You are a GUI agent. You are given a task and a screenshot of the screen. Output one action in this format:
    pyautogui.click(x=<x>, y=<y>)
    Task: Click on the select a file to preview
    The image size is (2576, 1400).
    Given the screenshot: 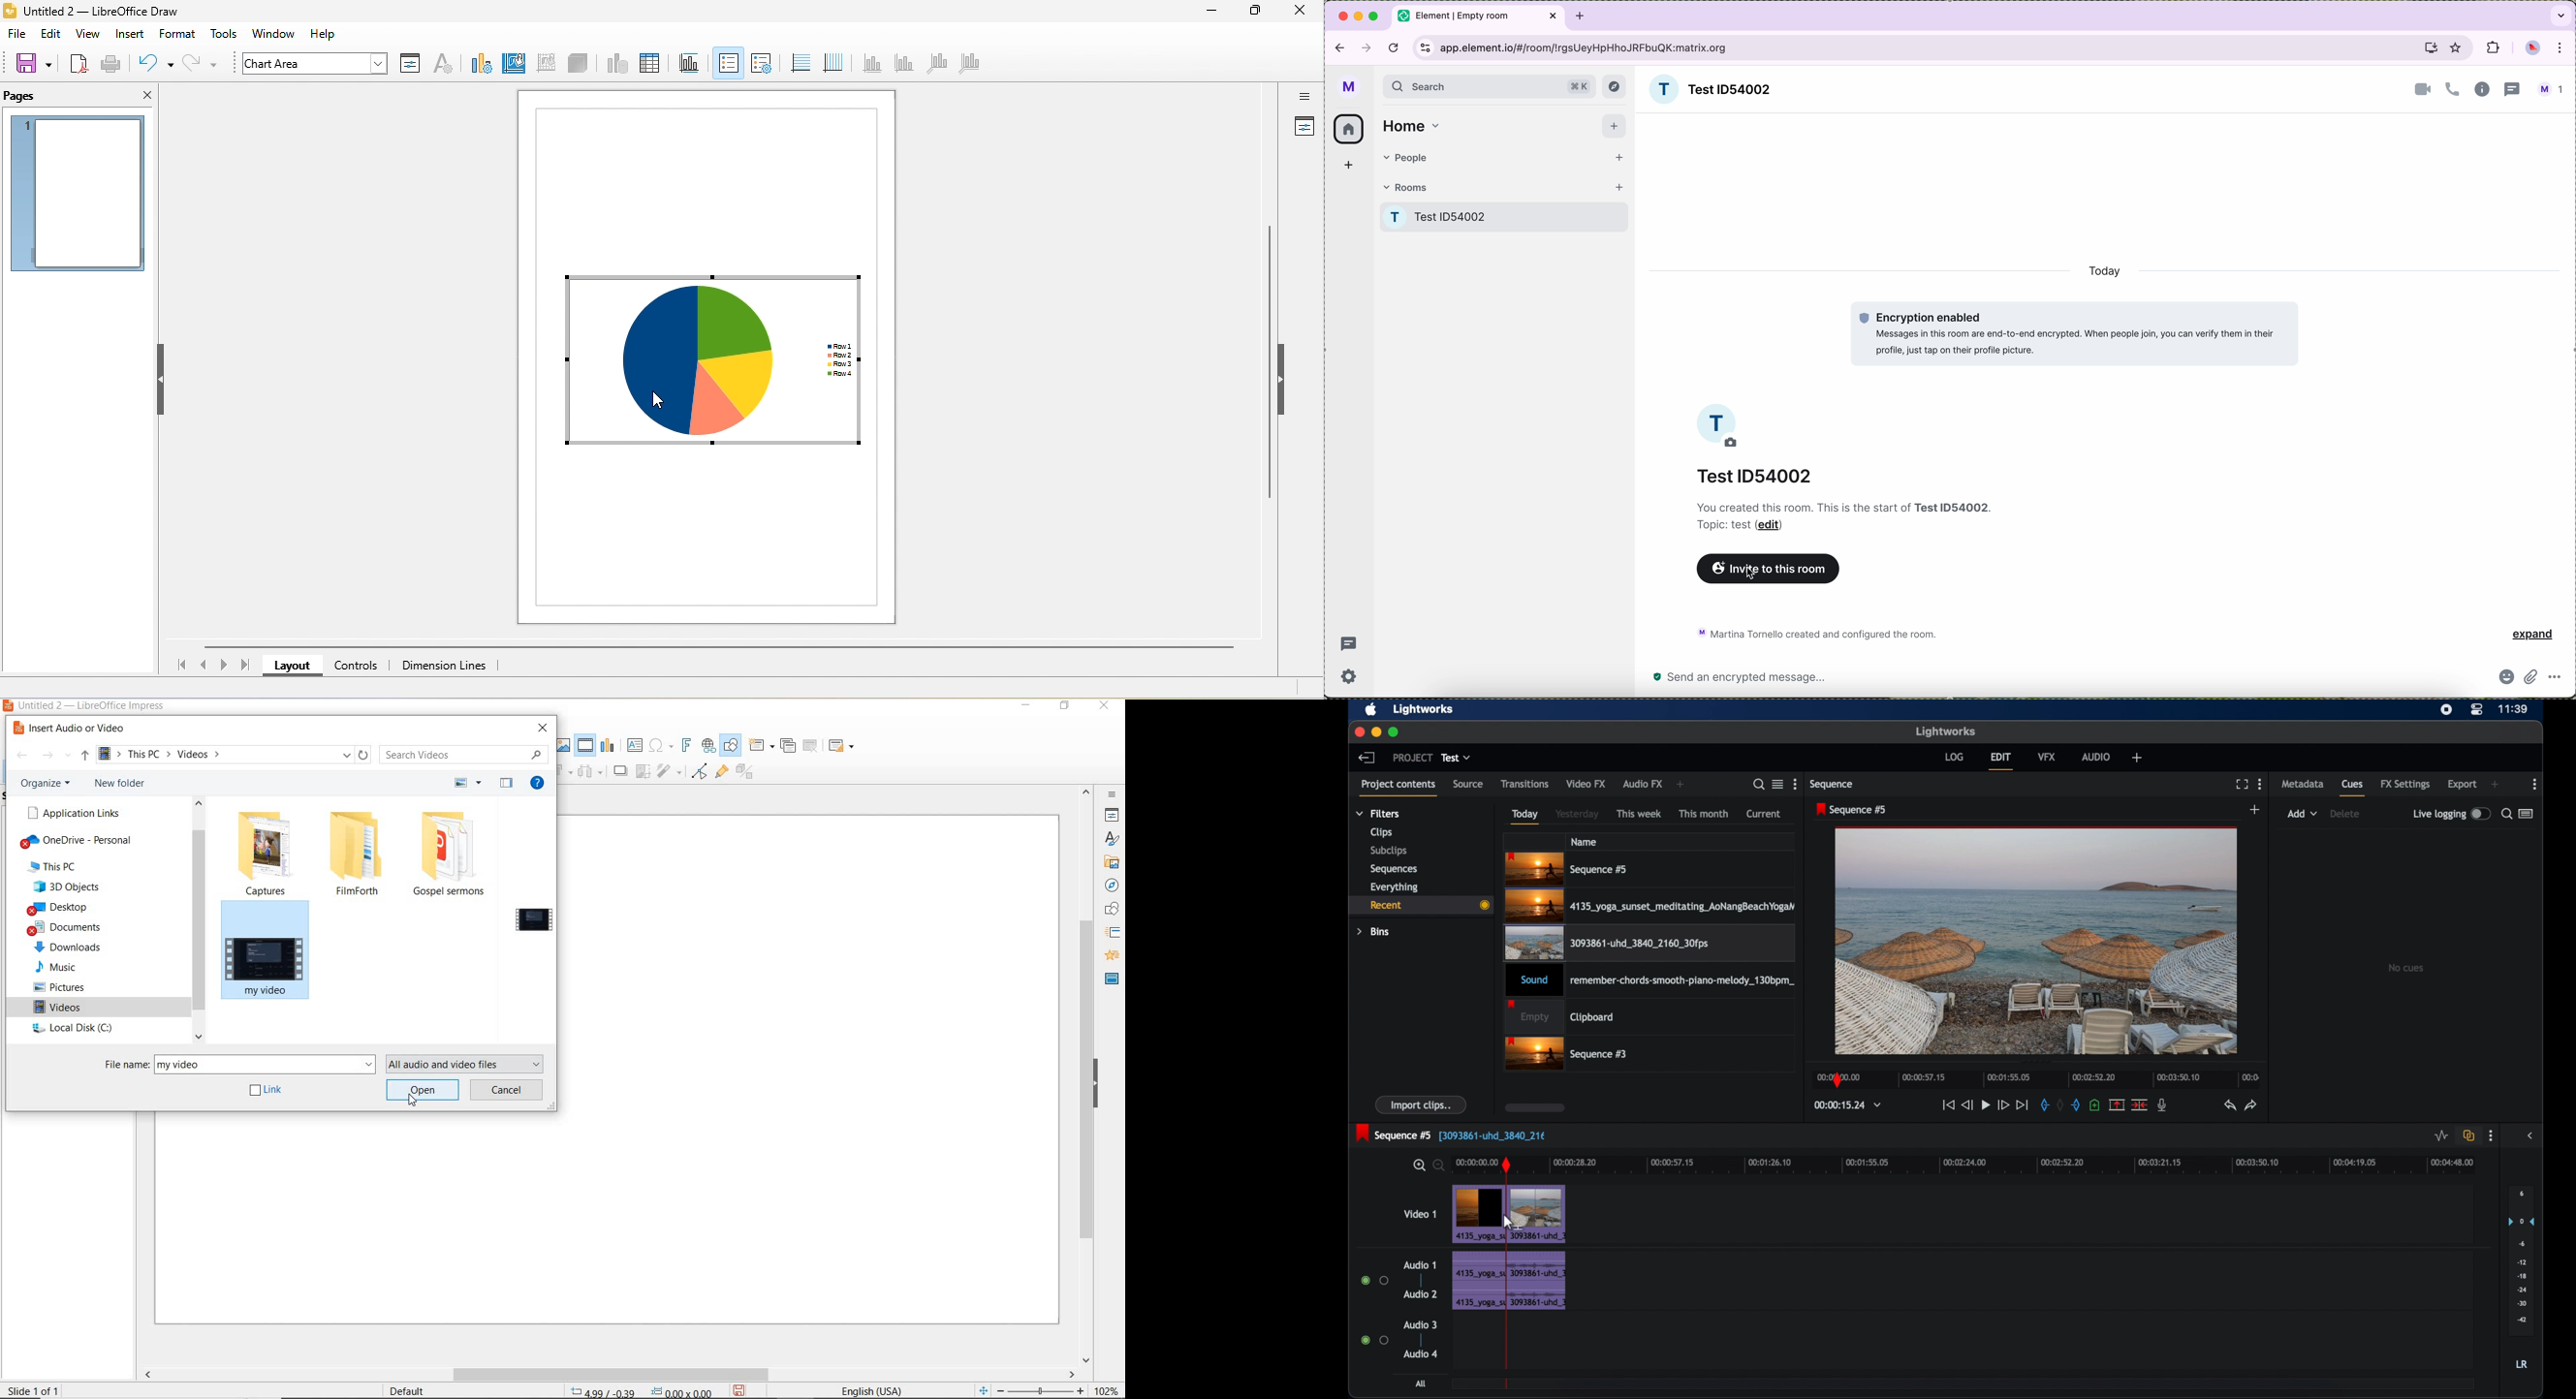 What is the action you would take?
    pyautogui.click(x=527, y=923)
    